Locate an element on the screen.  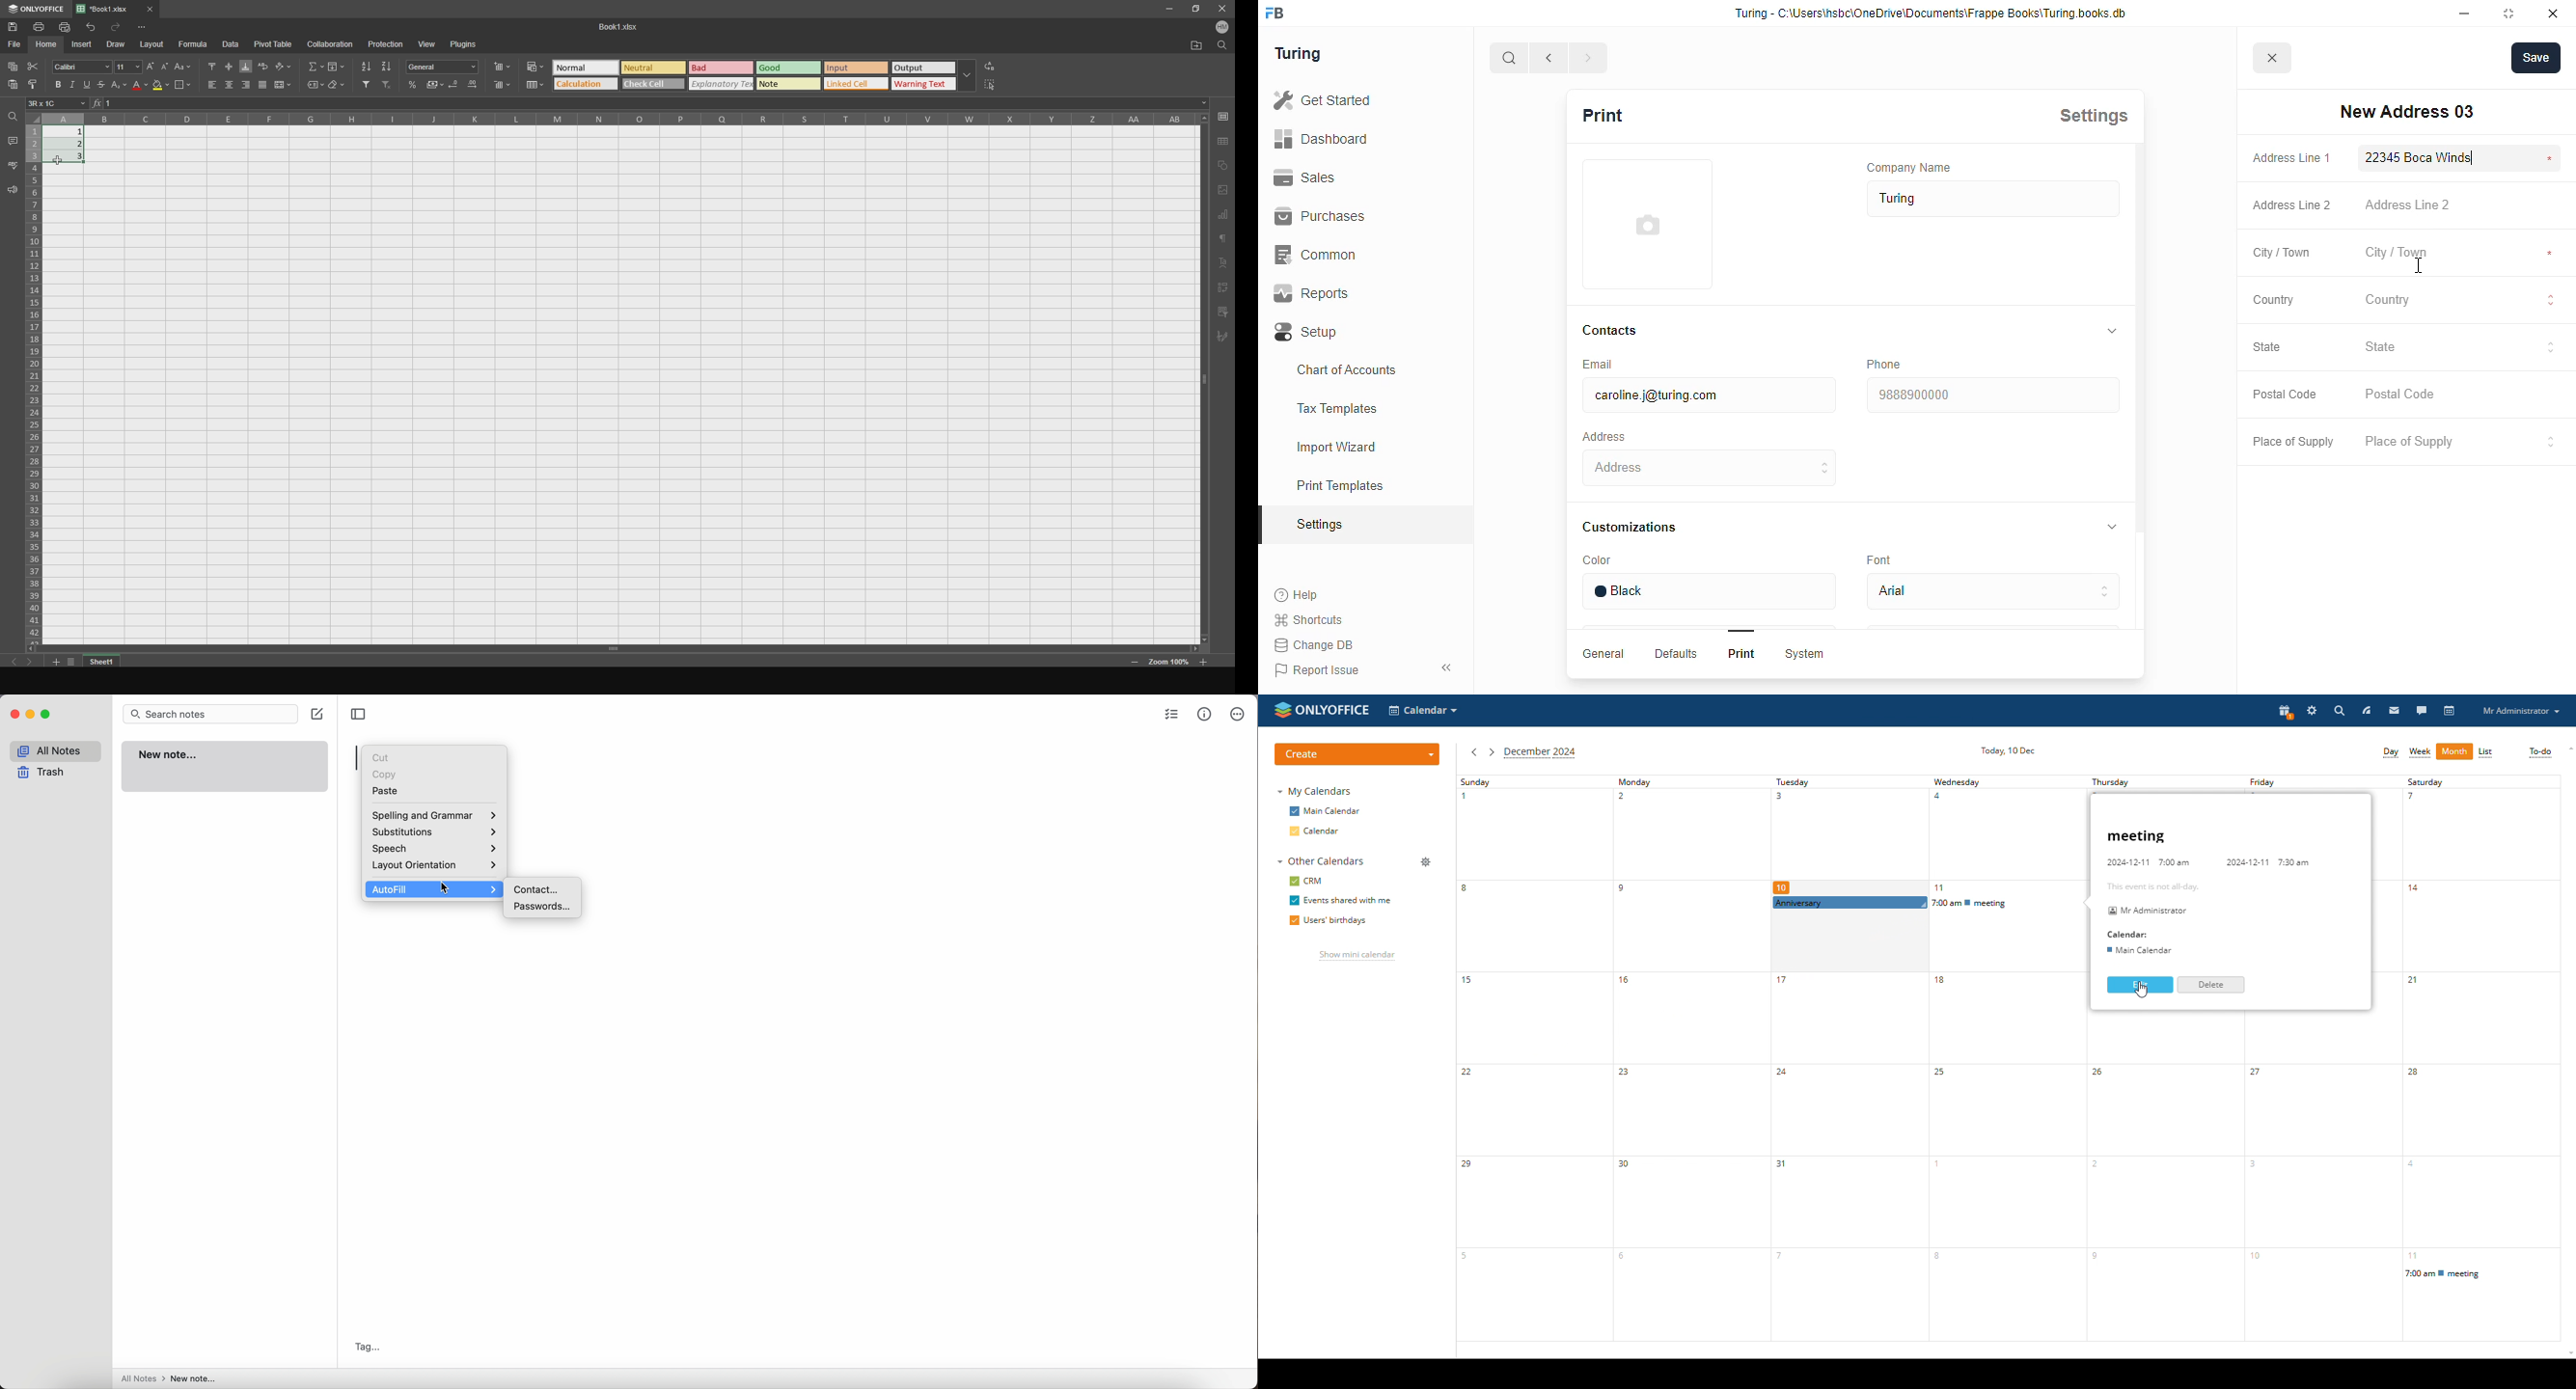
main calendar is located at coordinates (1326, 812).